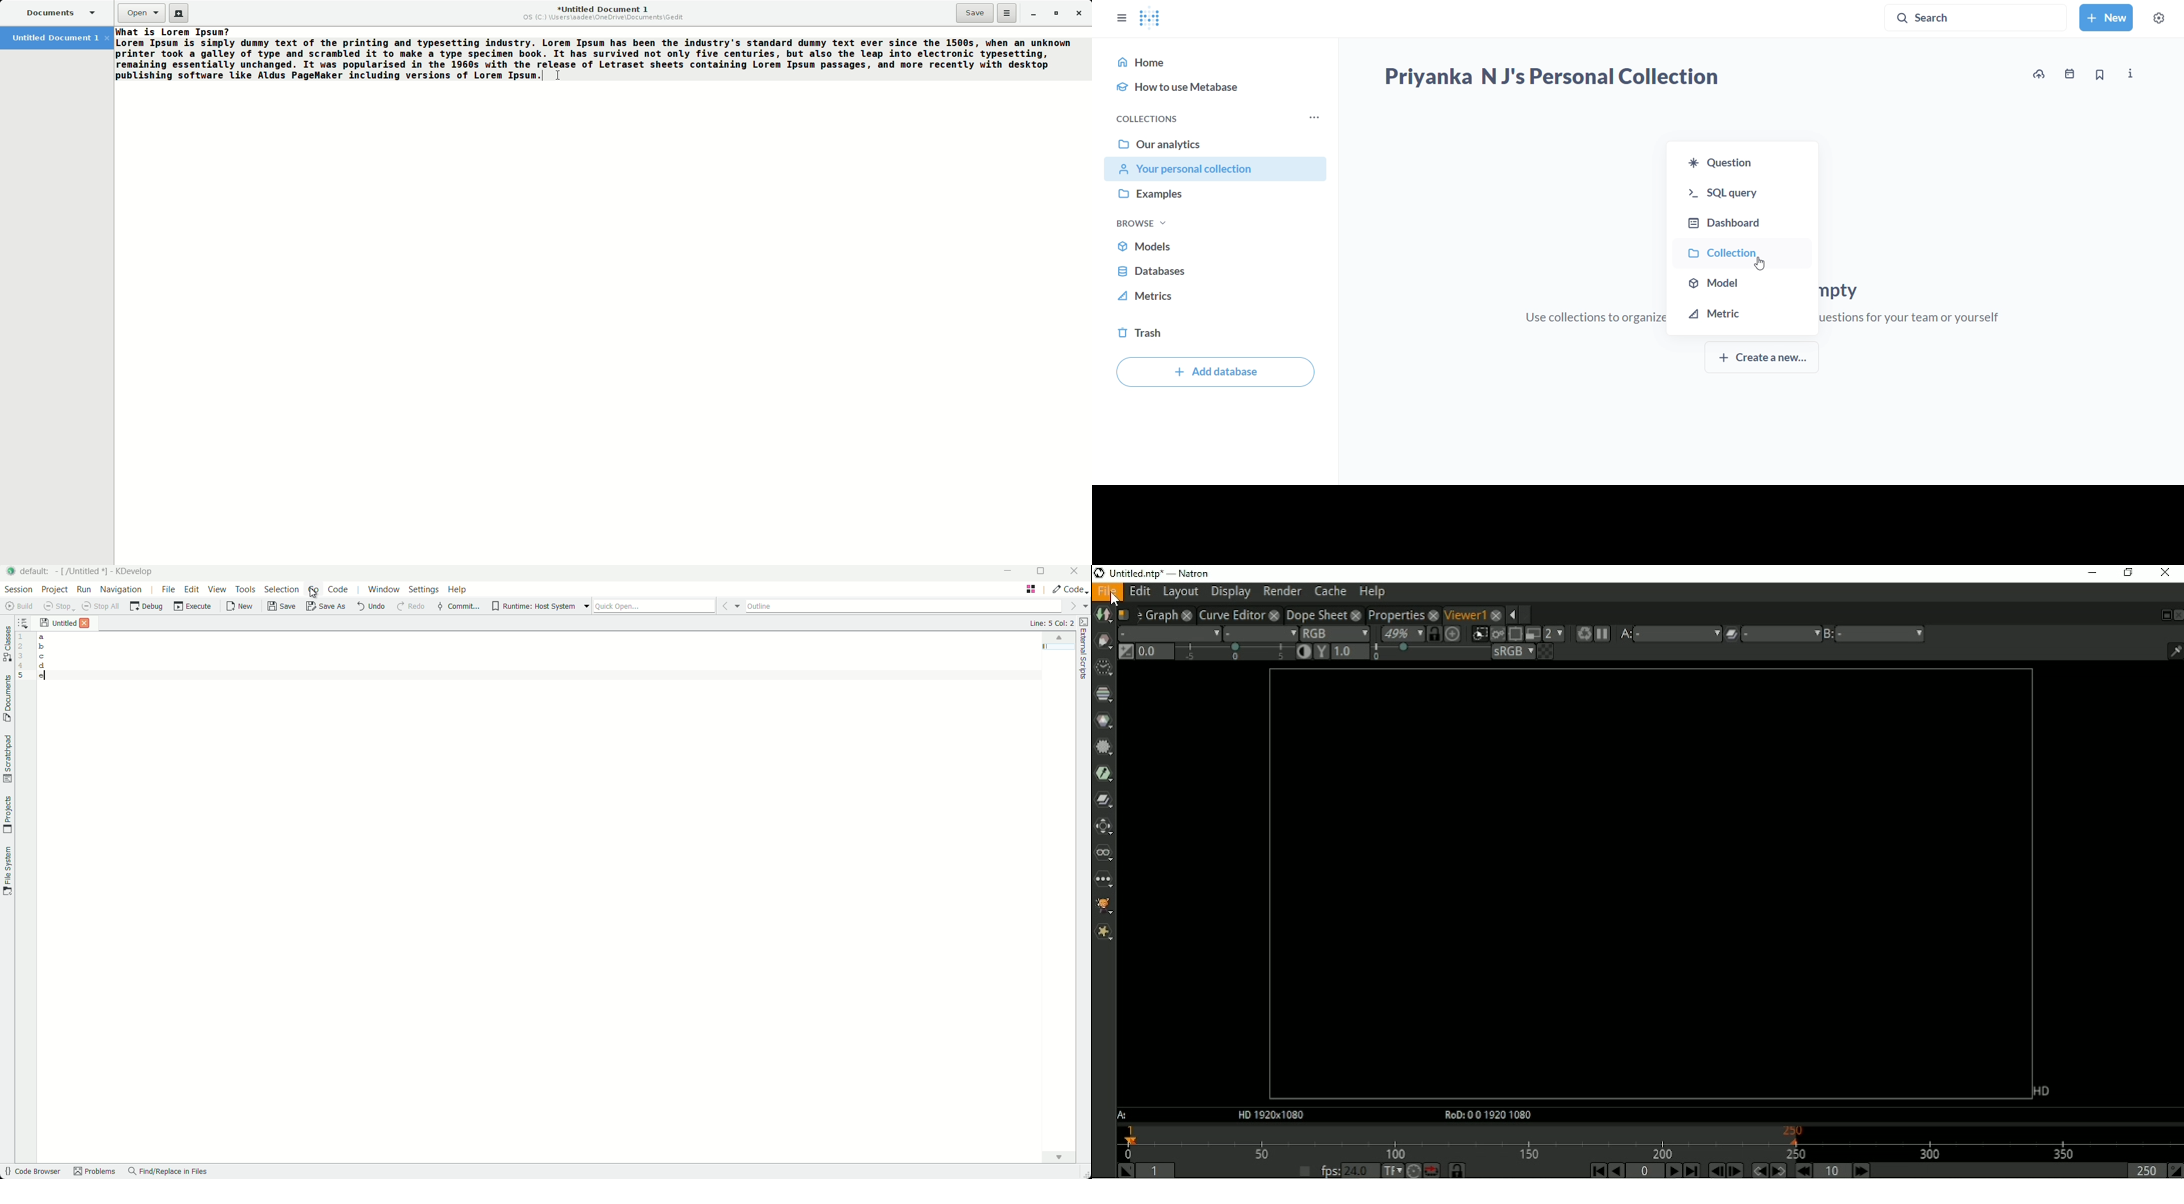 Image resolution: width=2184 pixels, height=1204 pixels. What do you see at coordinates (1215, 170) in the screenshot?
I see `your personal collection` at bounding box center [1215, 170].